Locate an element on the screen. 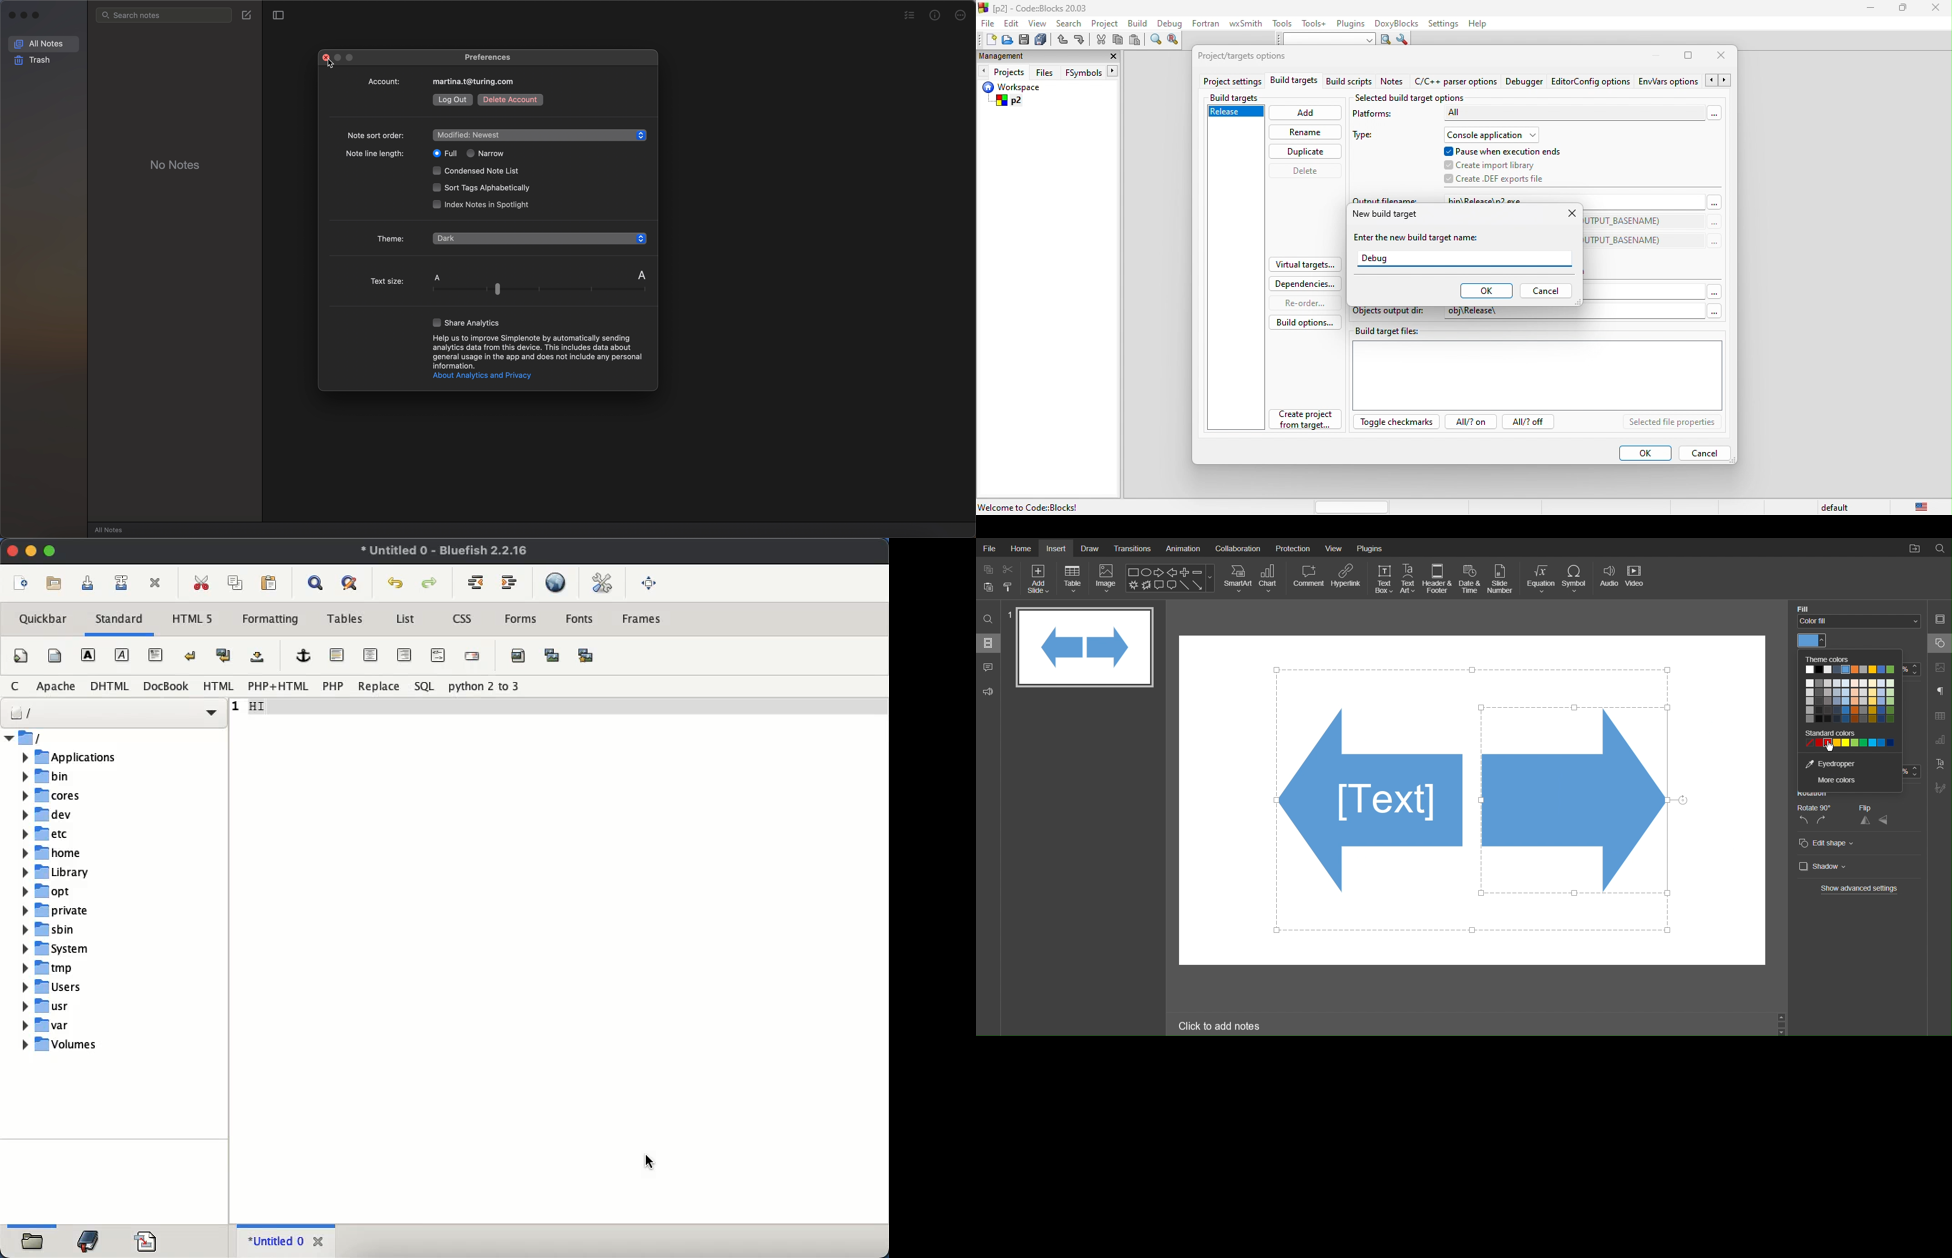 The height and width of the screenshot is (1260, 1960). cancel is located at coordinates (1547, 291).